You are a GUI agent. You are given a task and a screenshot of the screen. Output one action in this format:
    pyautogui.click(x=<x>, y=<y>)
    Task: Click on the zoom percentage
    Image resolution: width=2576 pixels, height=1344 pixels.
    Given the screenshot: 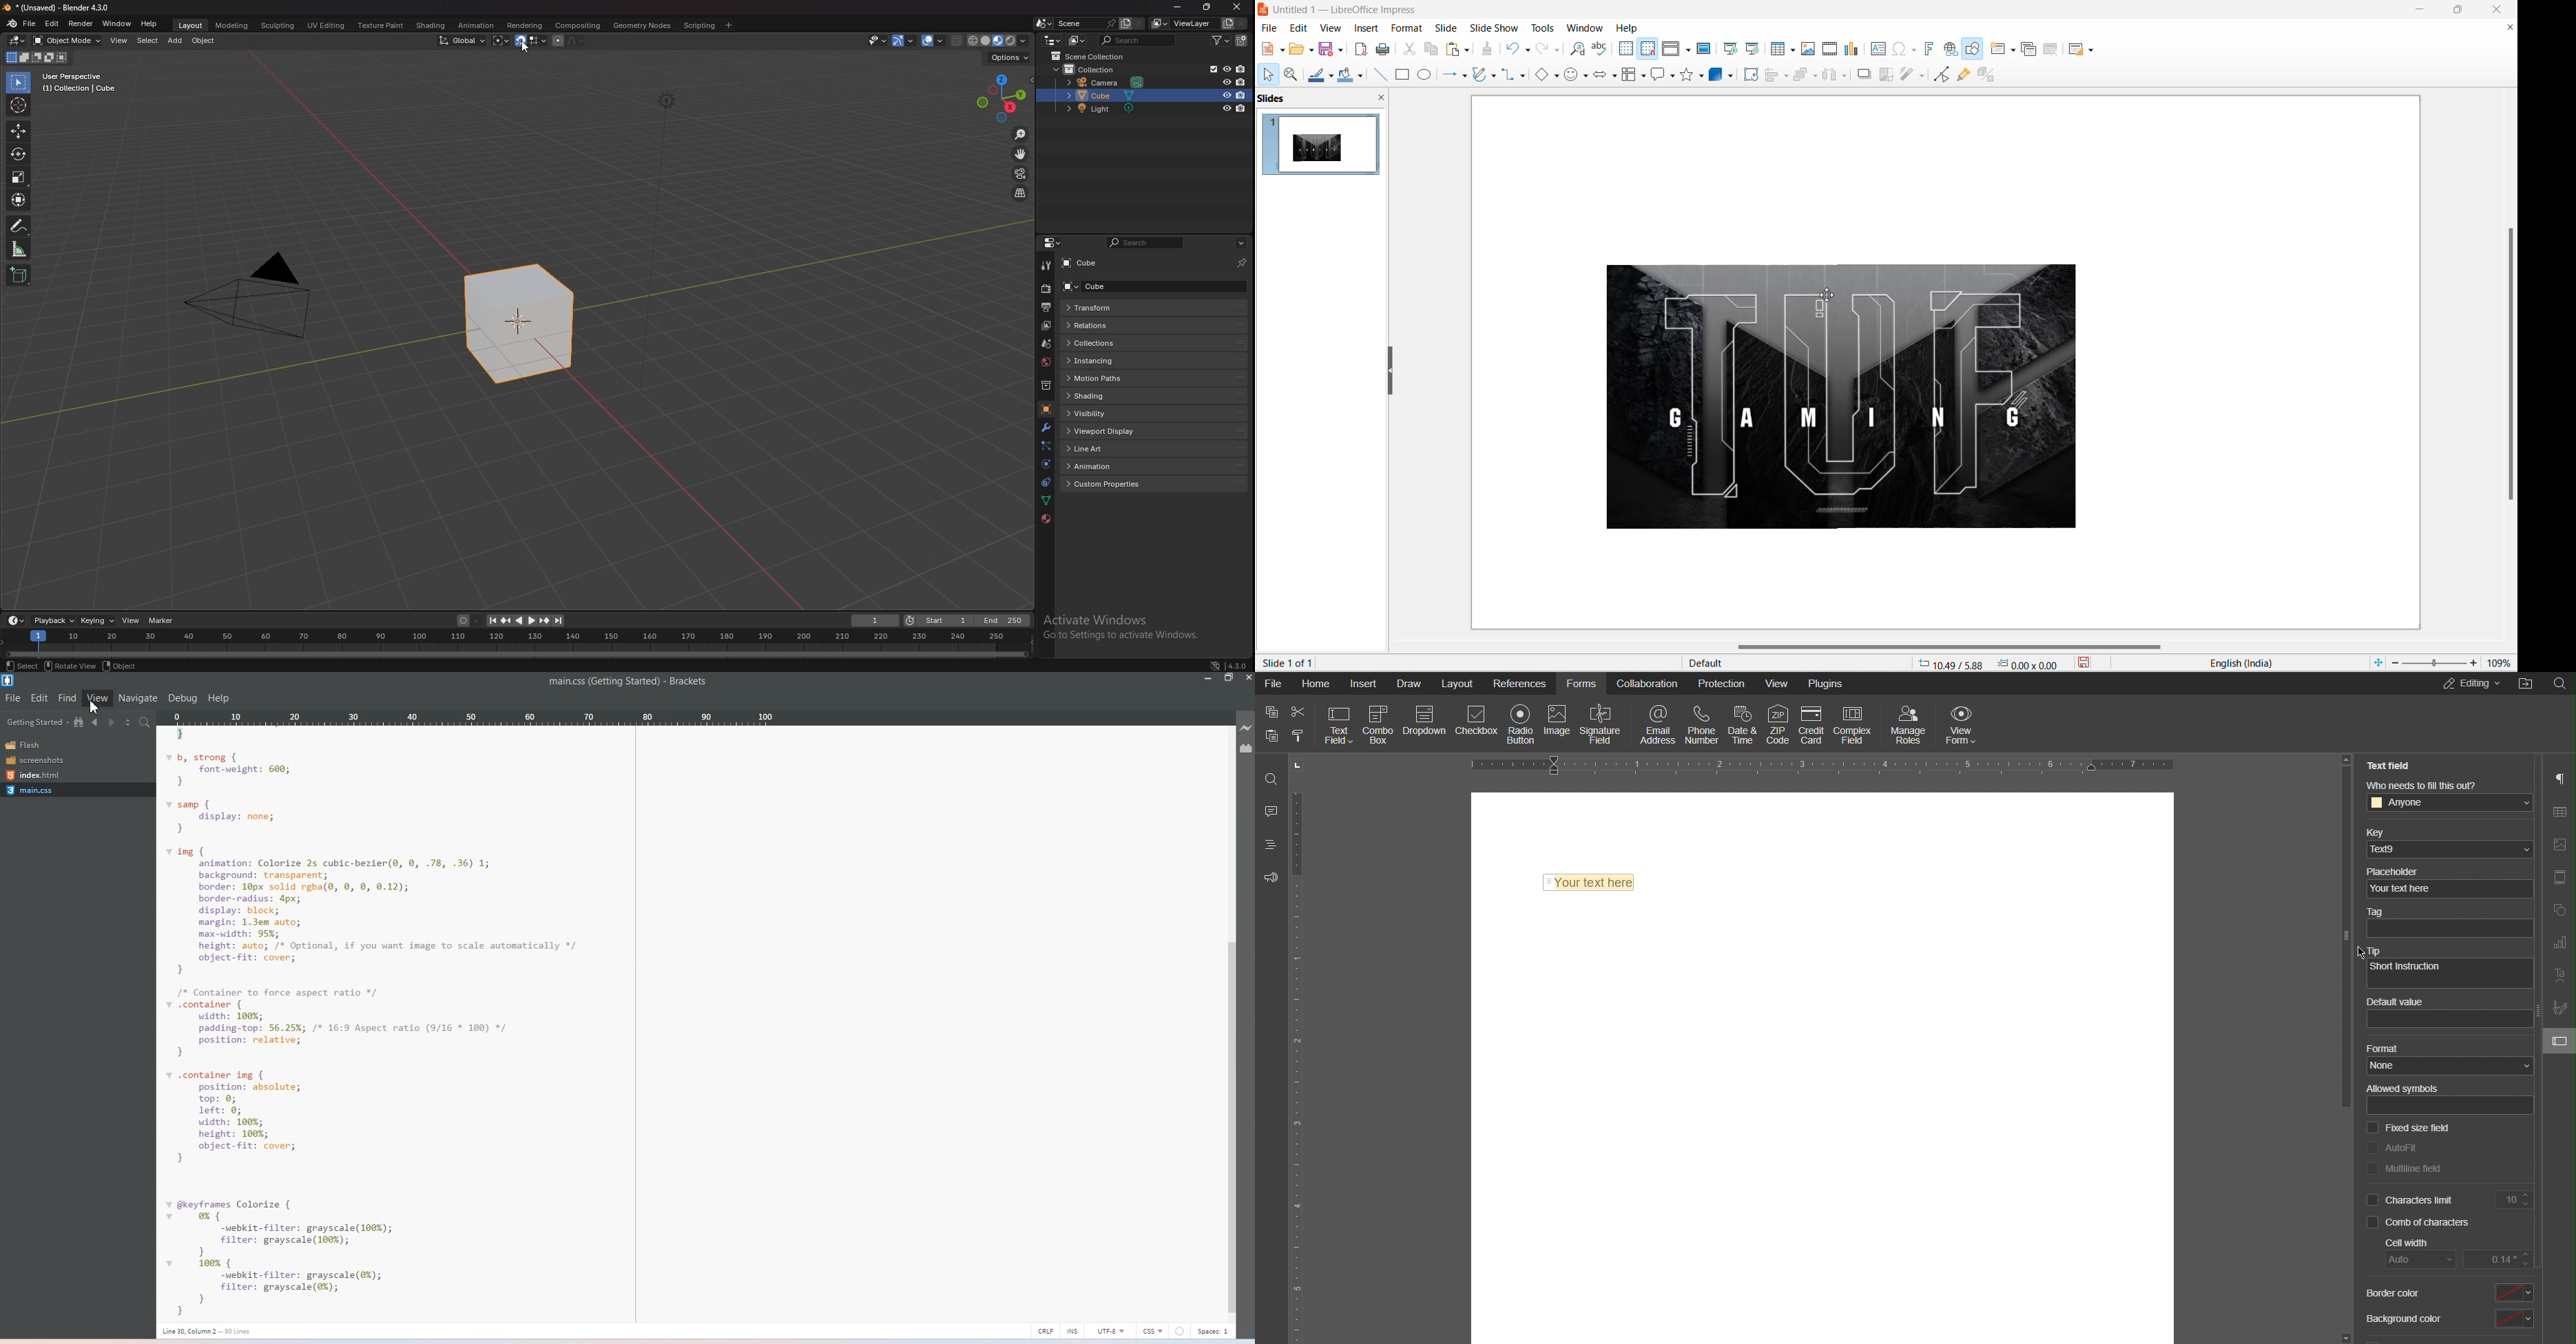 What is the action you would take?
    pyautogui.click(x=2502, y=661)
    